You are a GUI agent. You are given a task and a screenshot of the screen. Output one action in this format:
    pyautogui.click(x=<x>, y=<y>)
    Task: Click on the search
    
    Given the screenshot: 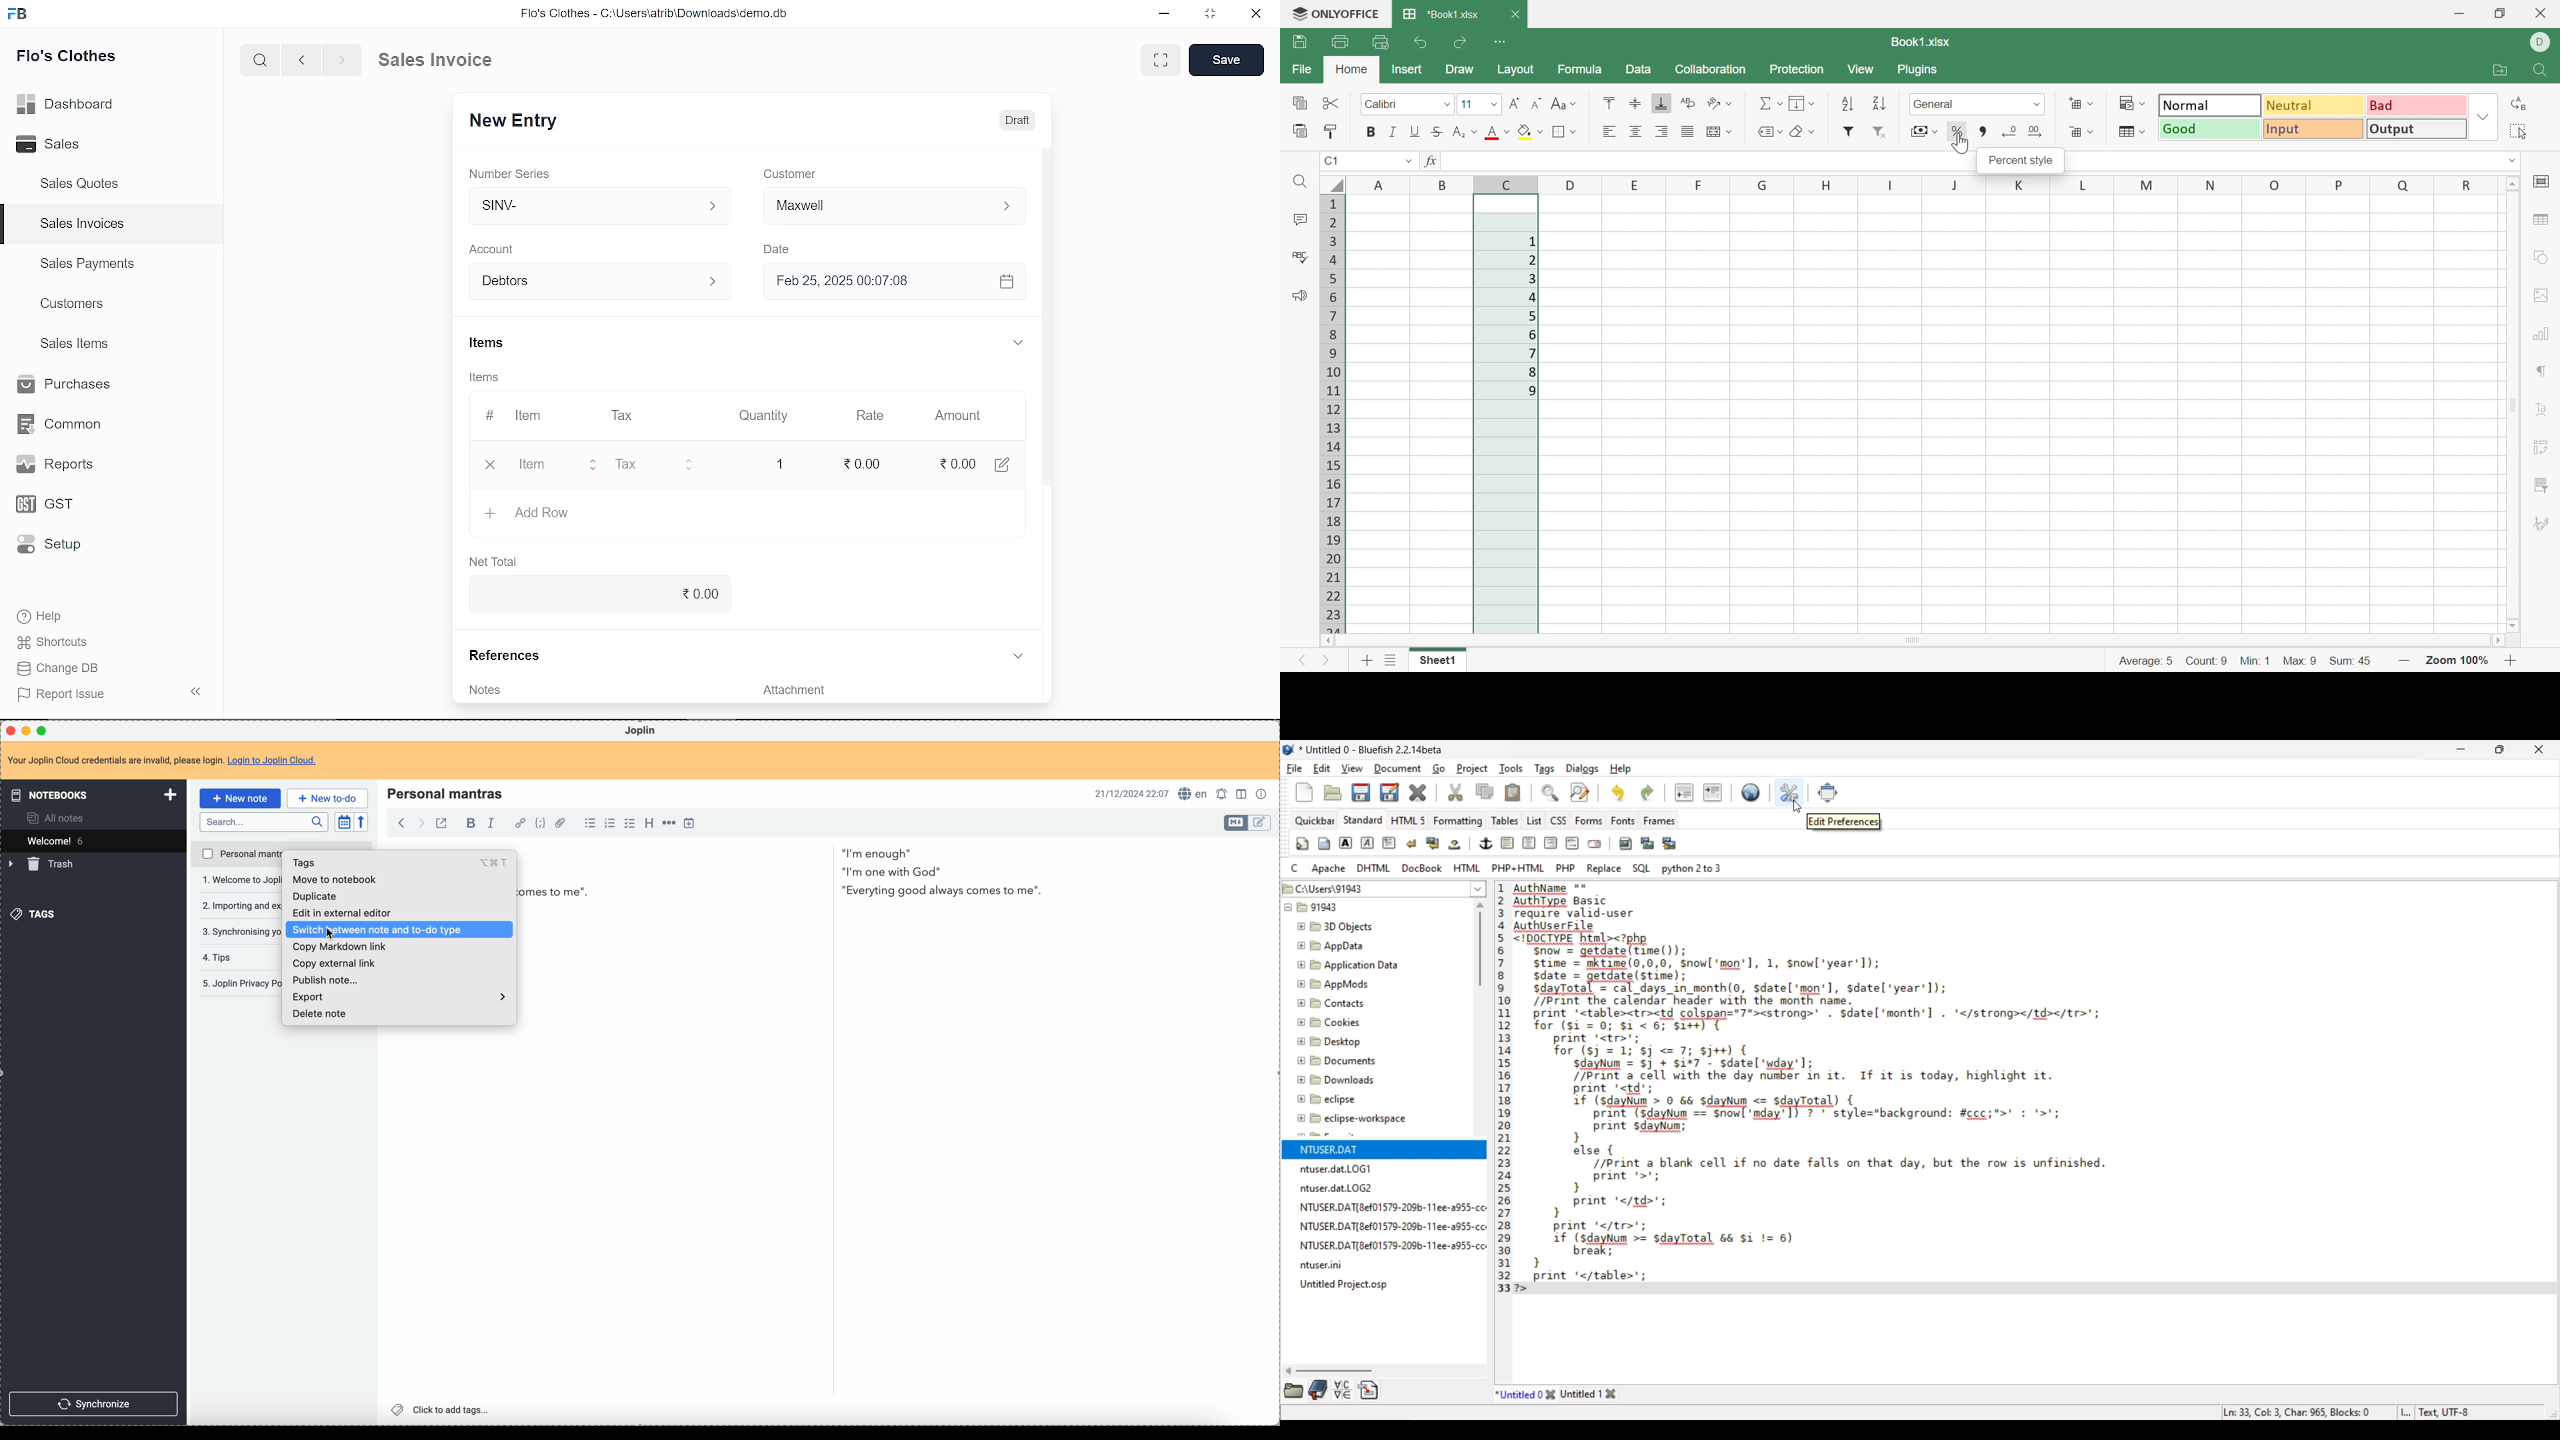 What is the action you would take?
    pyautogui.click(x=263, y=61)
    